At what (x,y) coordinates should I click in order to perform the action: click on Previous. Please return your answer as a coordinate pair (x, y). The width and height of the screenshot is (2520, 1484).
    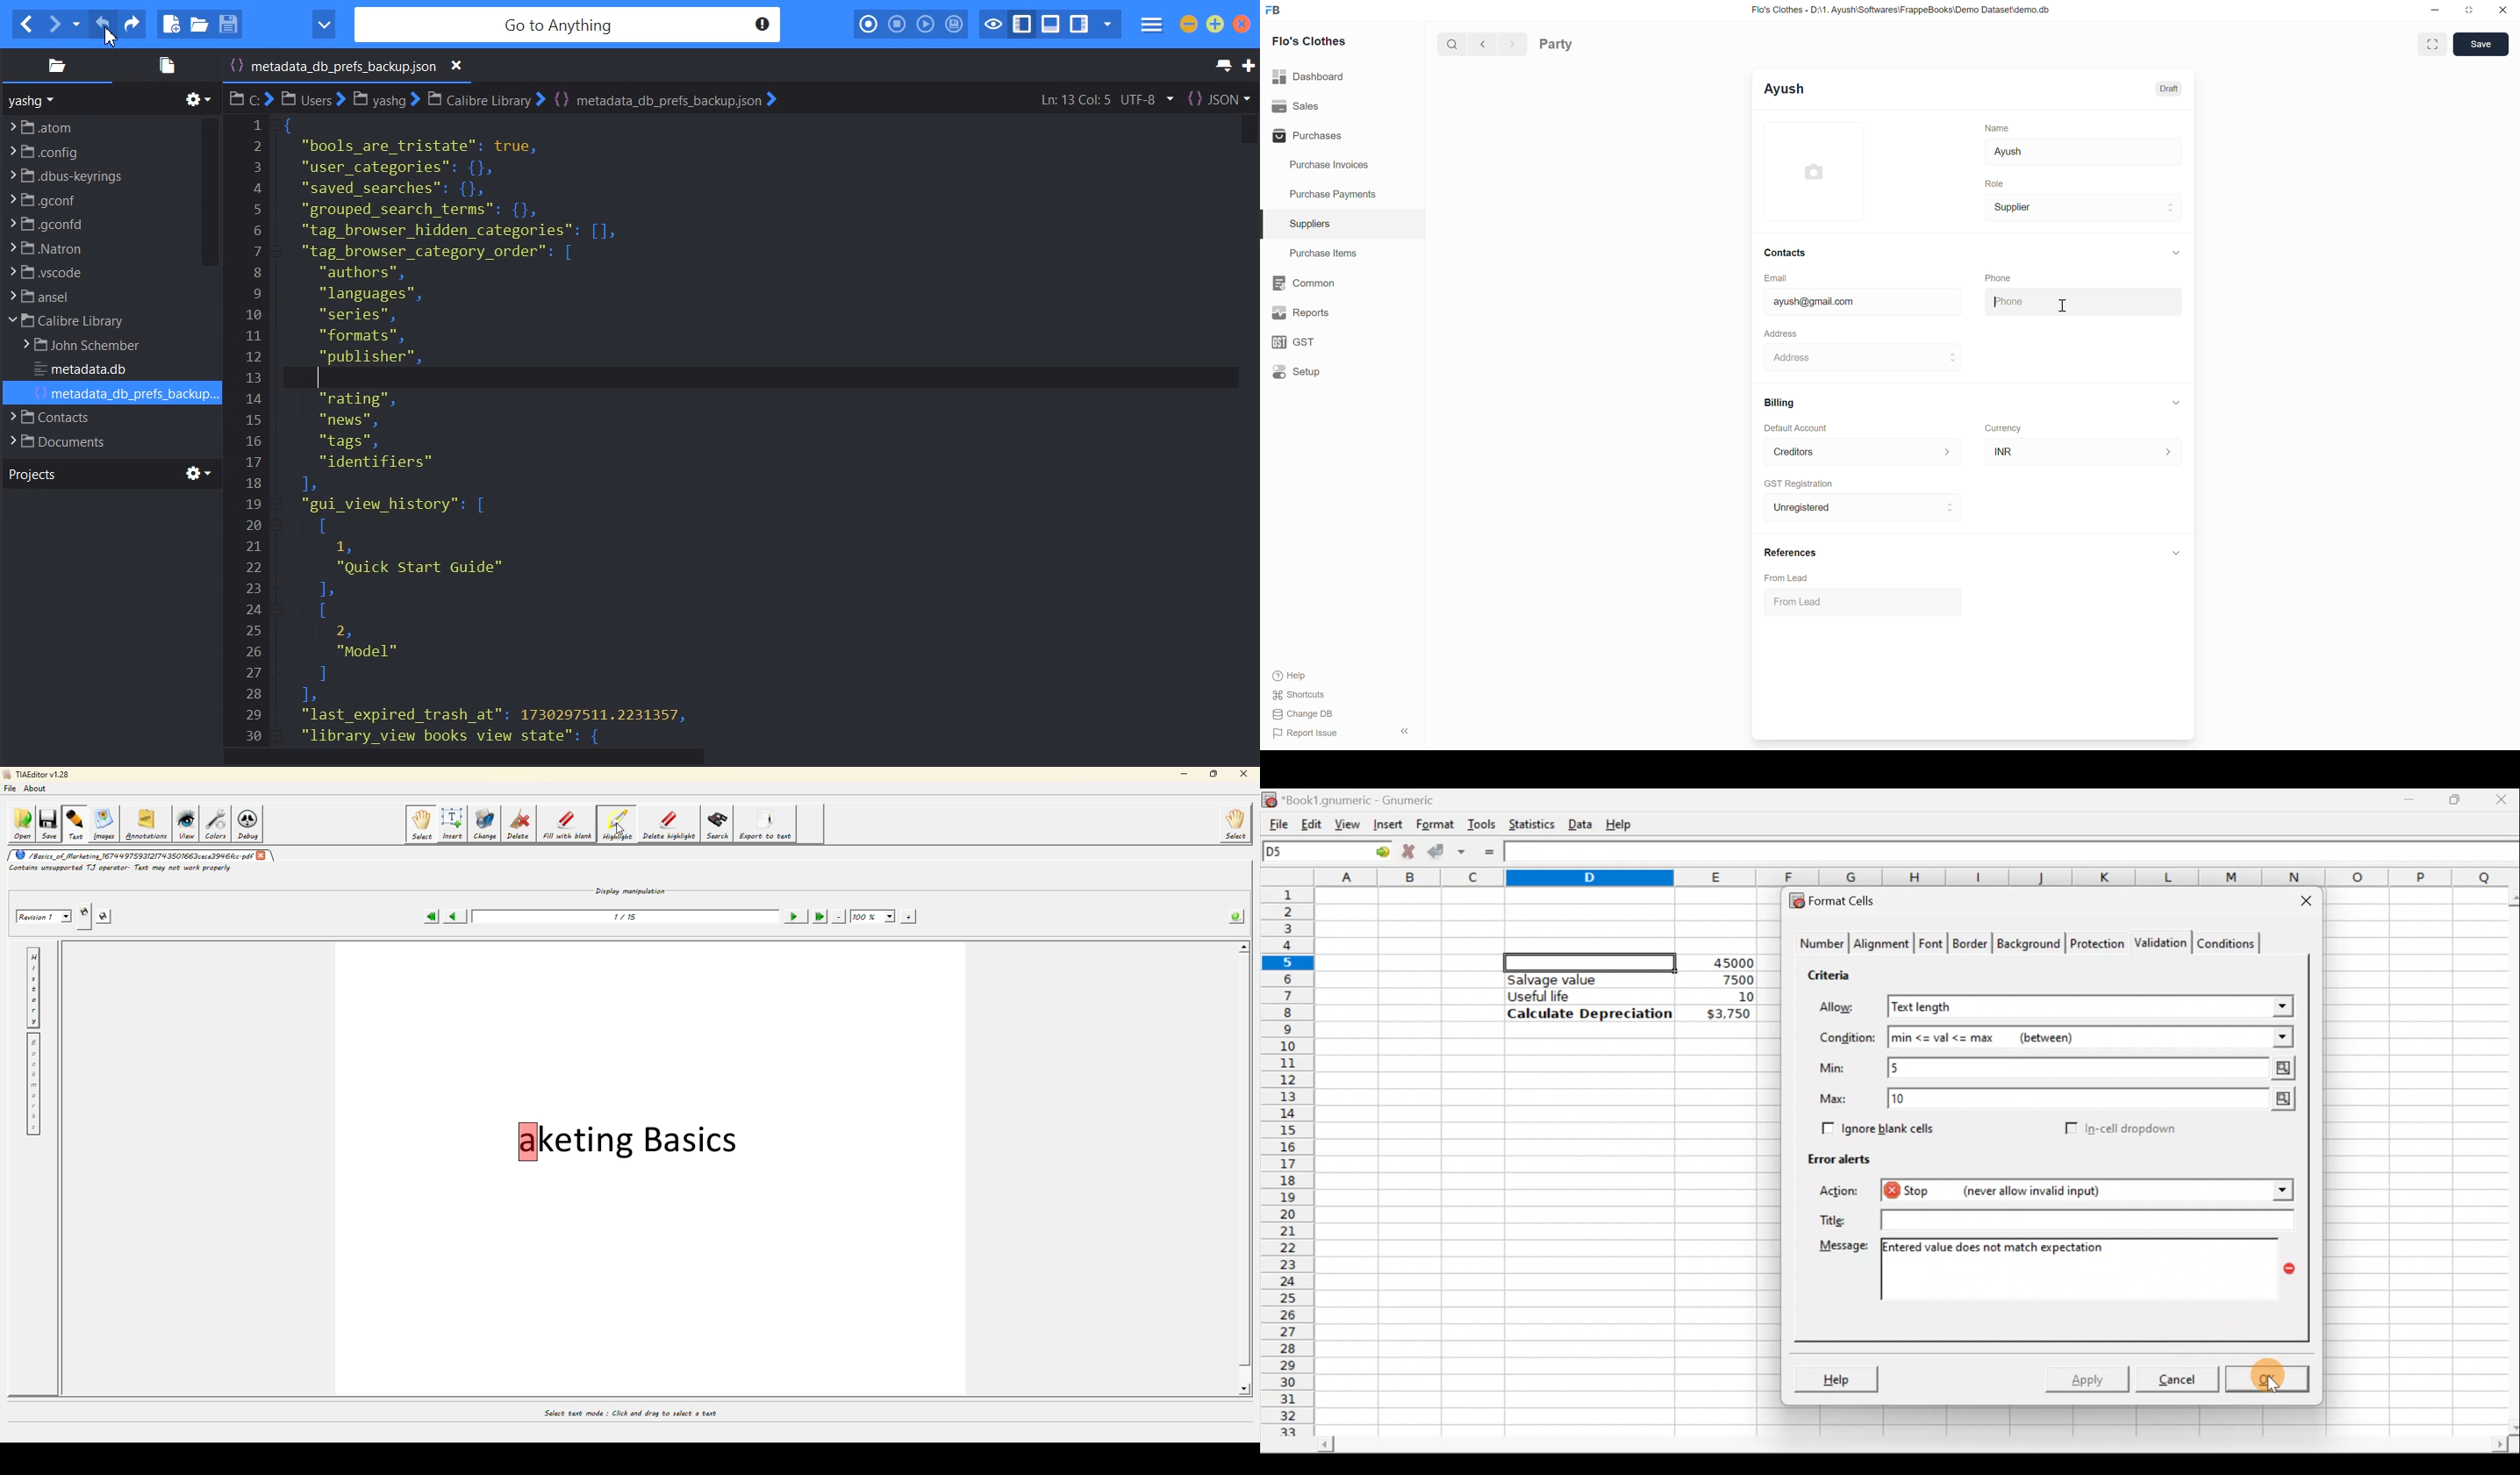
    Looking at the image, I should click on (1483, 43).